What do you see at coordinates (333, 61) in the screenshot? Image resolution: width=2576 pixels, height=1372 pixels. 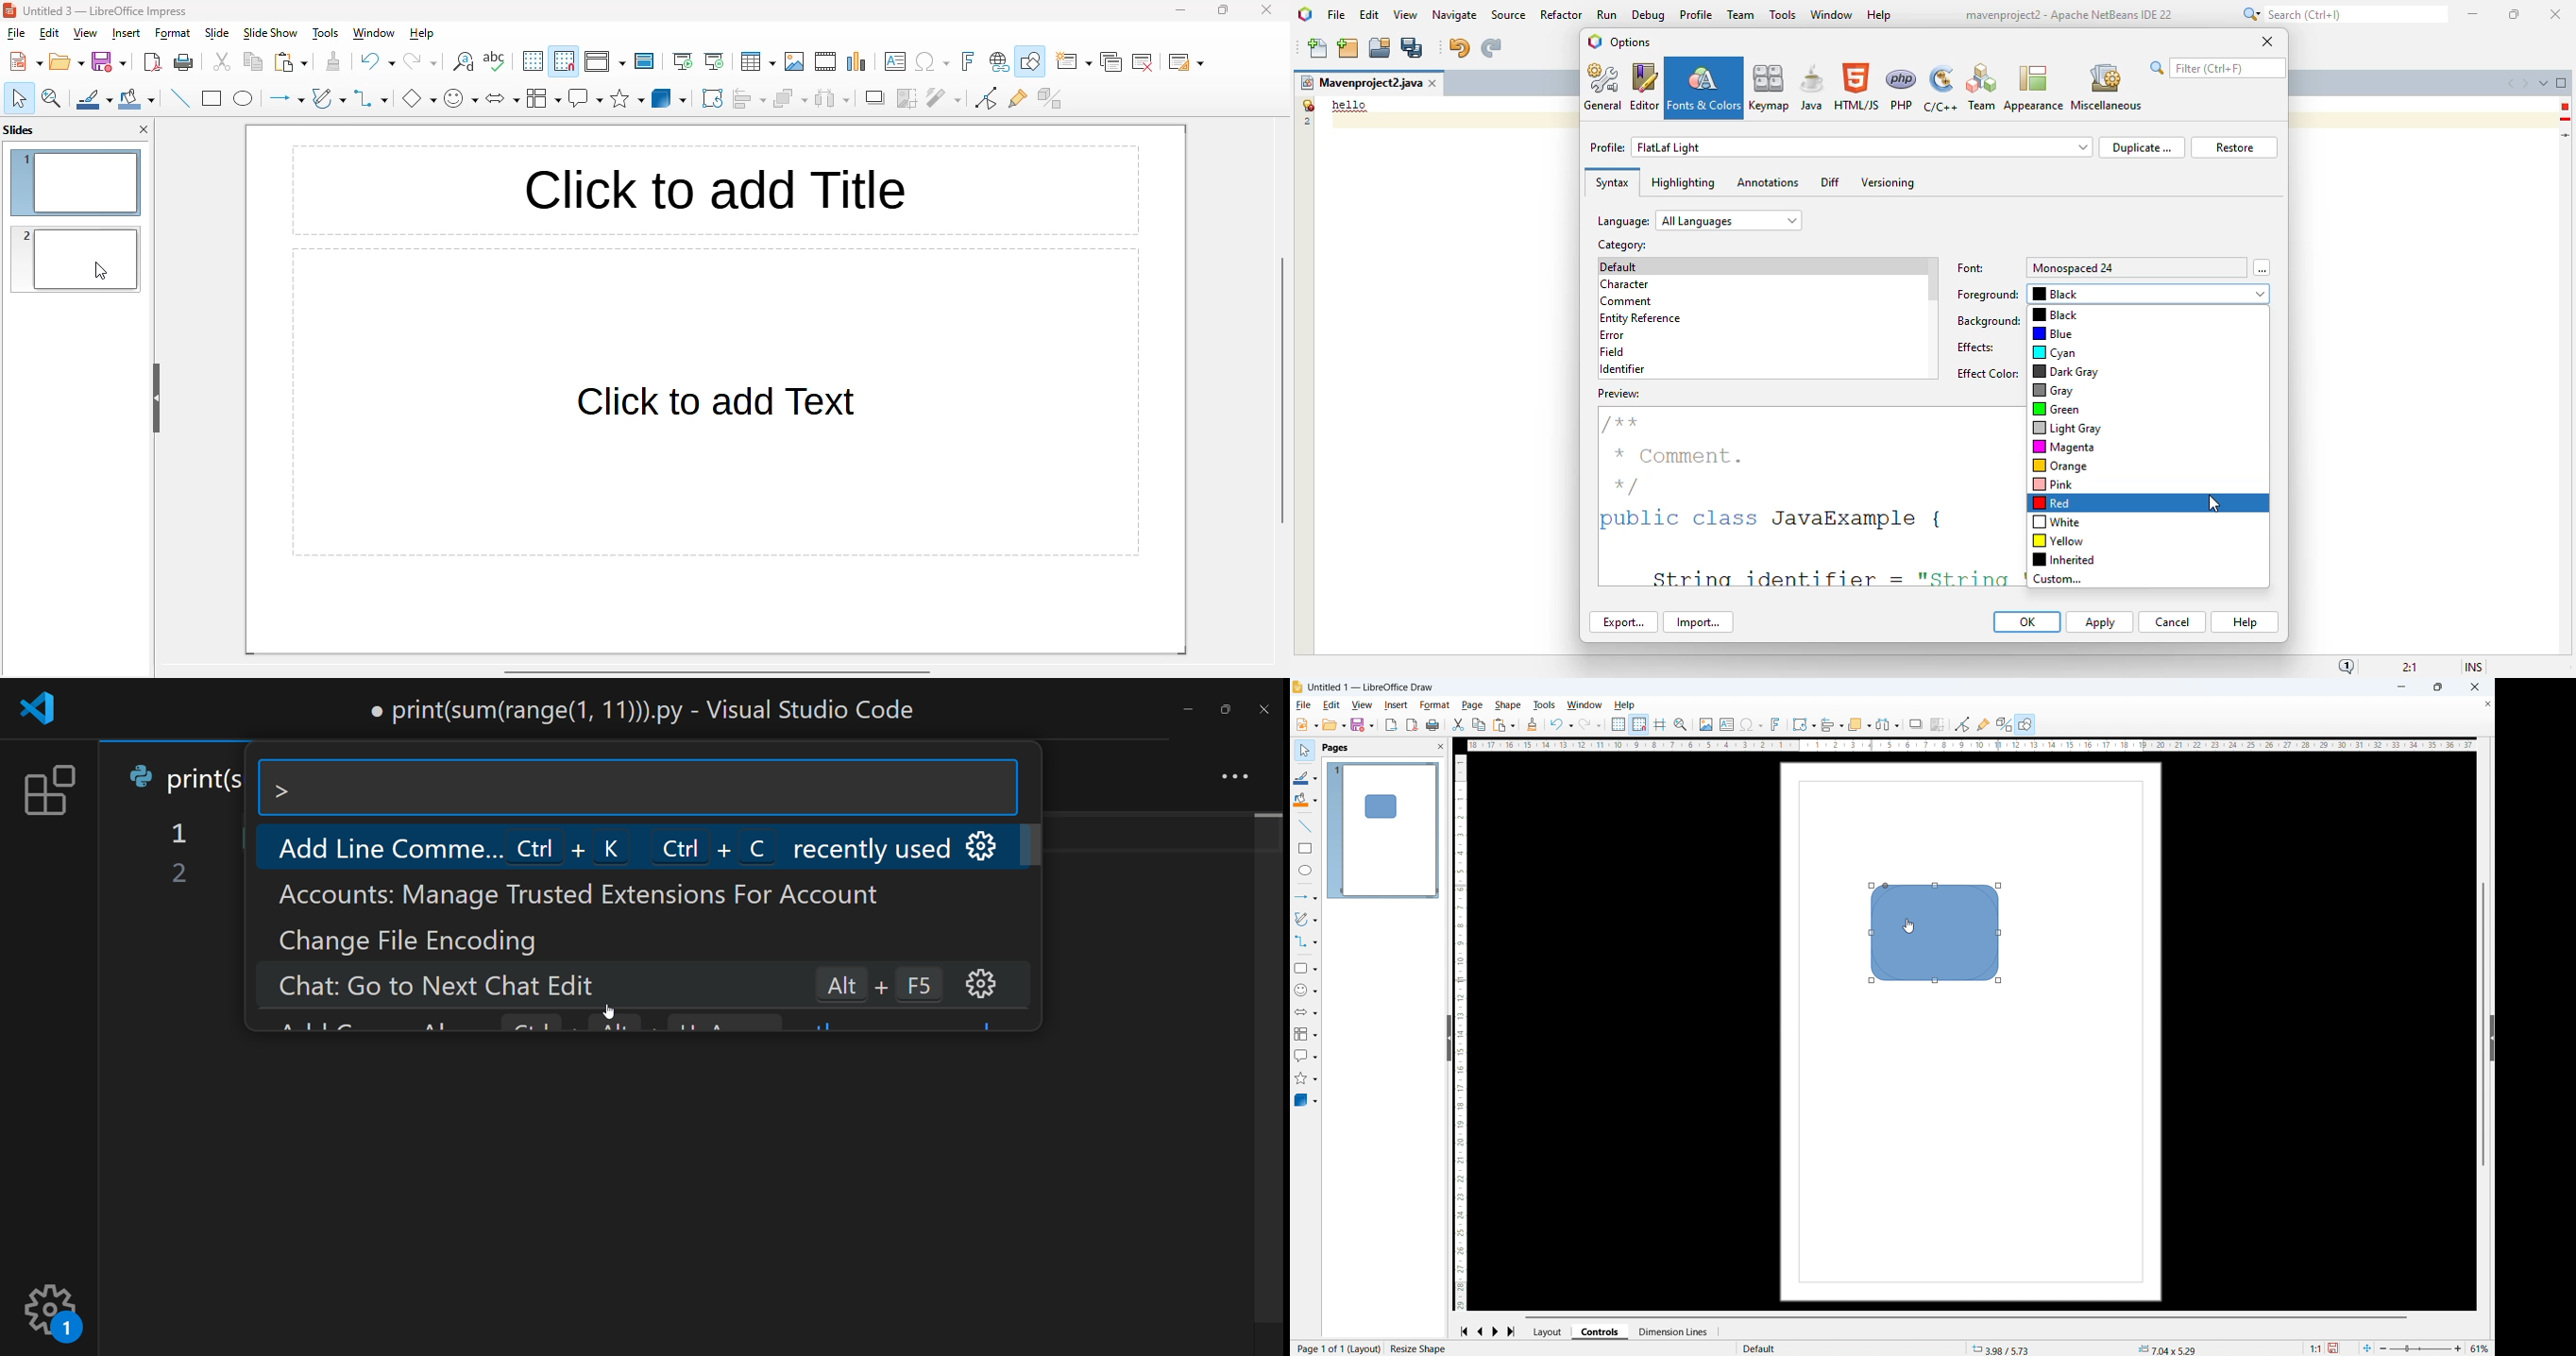 I see `clone formatting` at bounding box center [333, 61].